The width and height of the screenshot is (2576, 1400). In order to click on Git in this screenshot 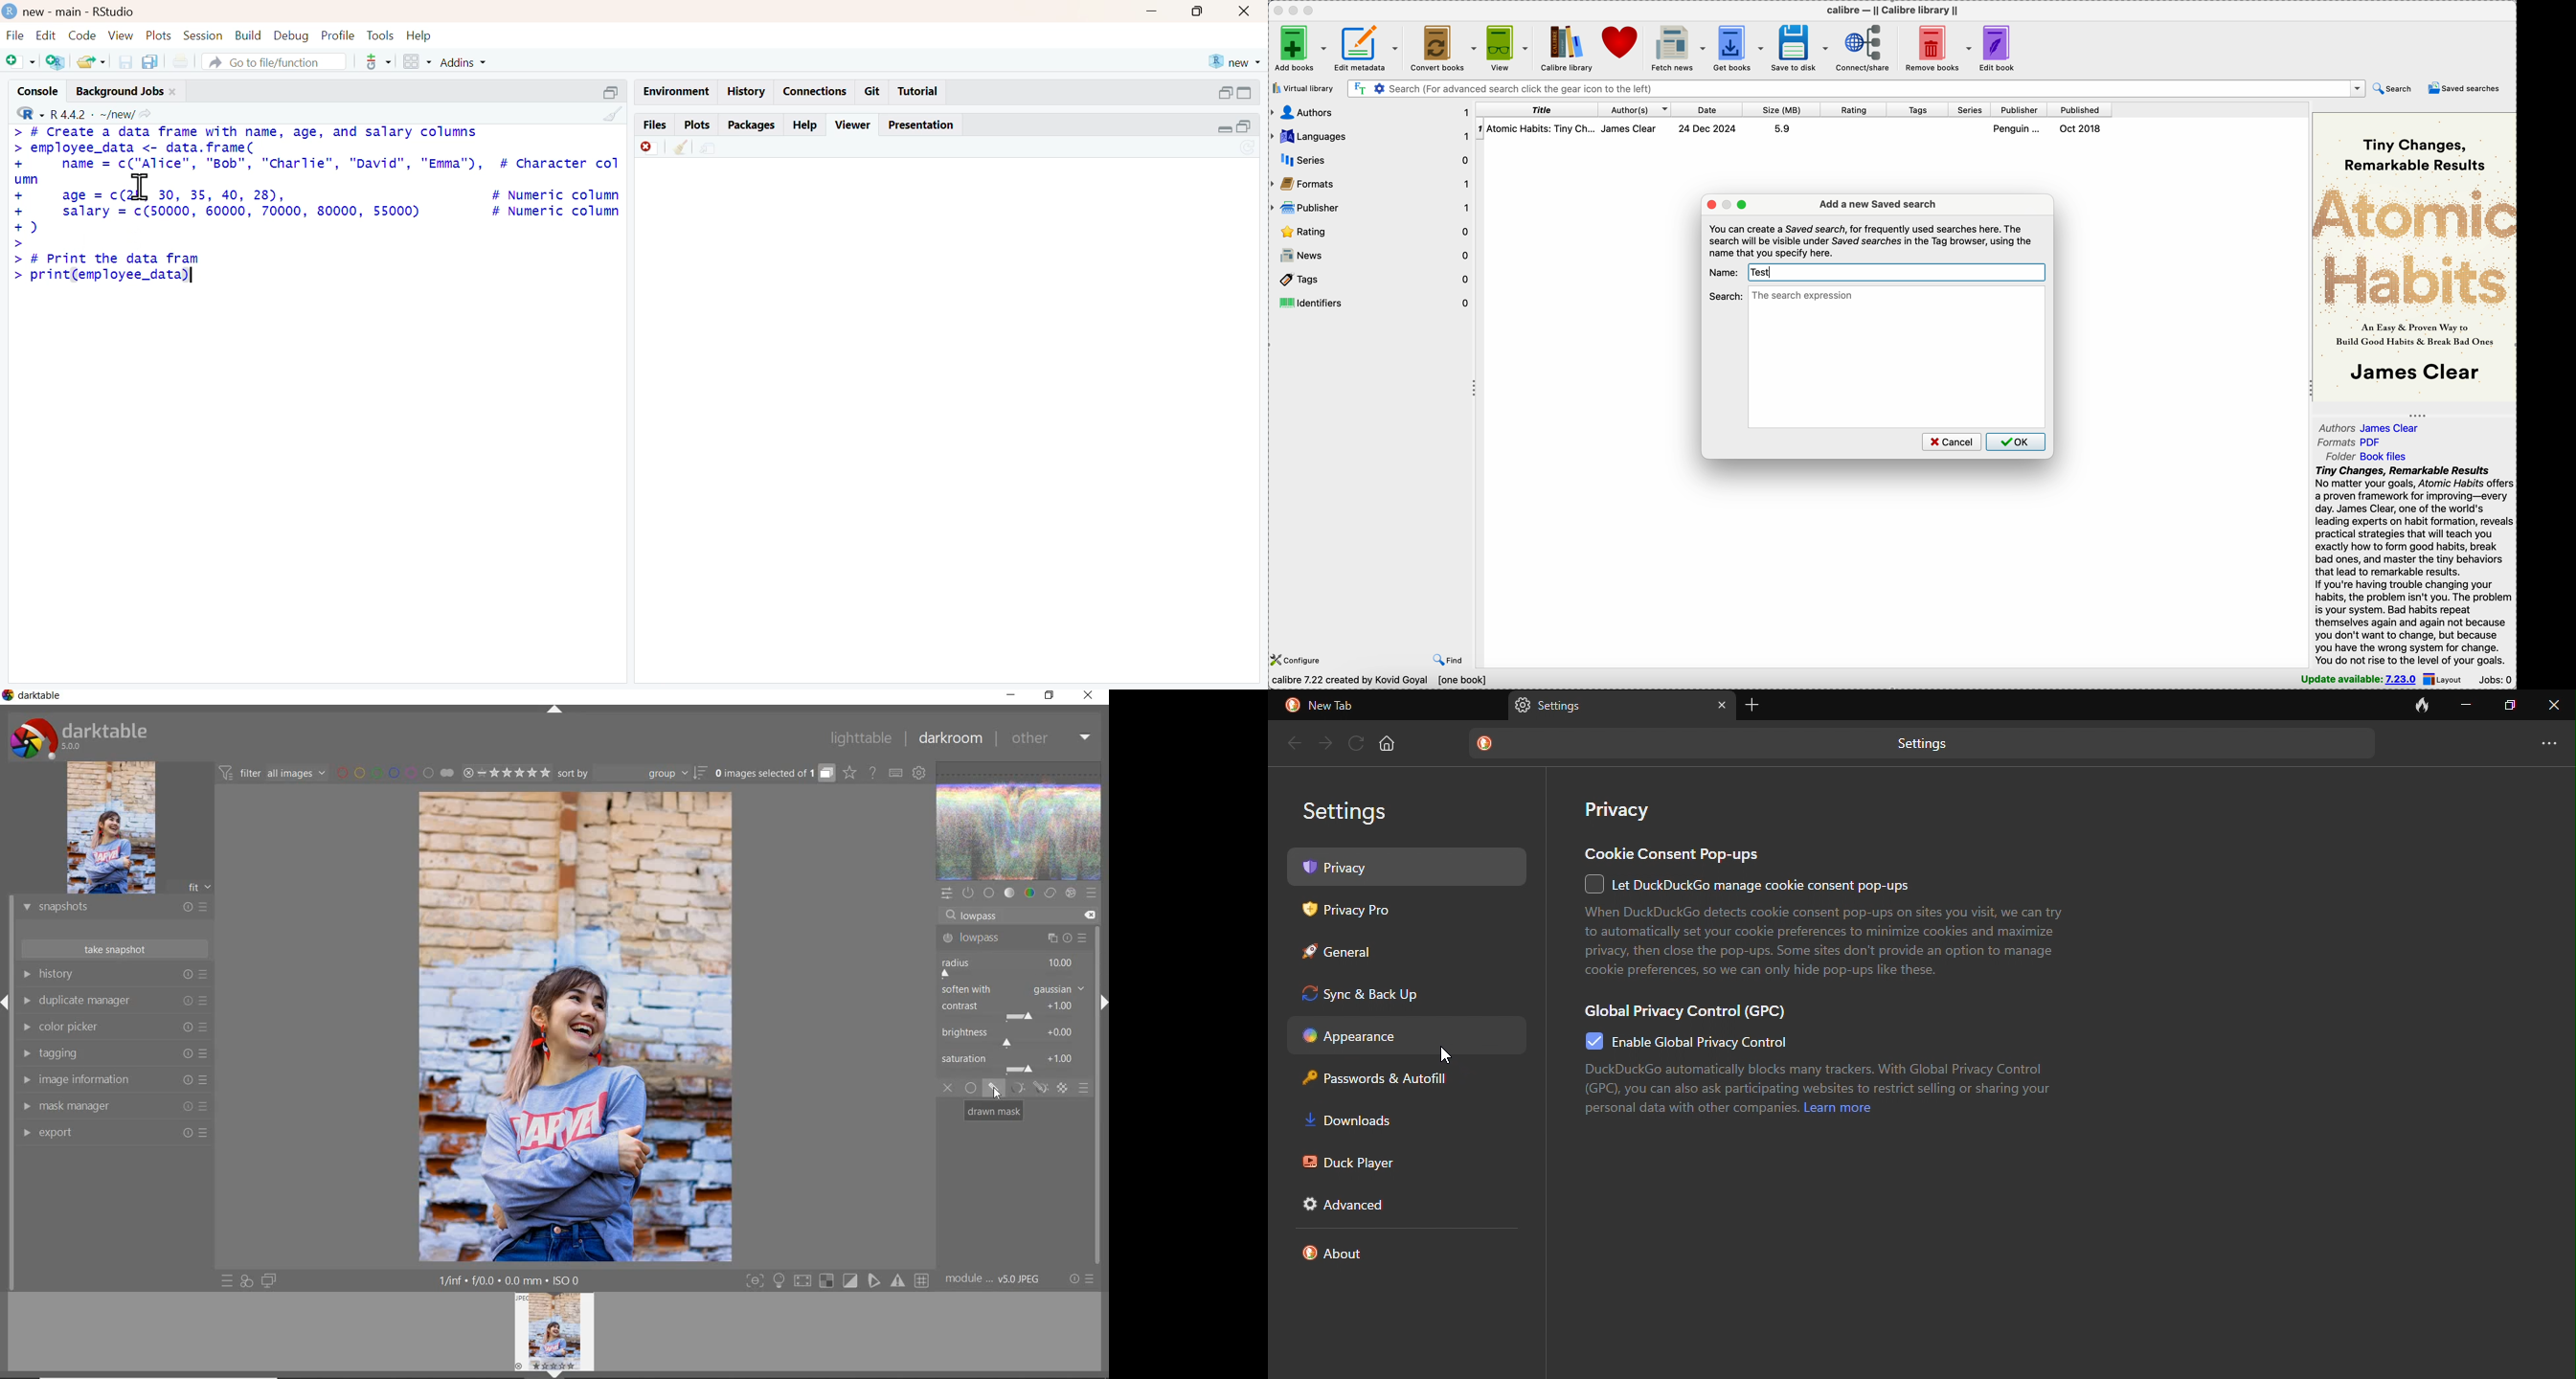, I will do `click(874, 90)`.